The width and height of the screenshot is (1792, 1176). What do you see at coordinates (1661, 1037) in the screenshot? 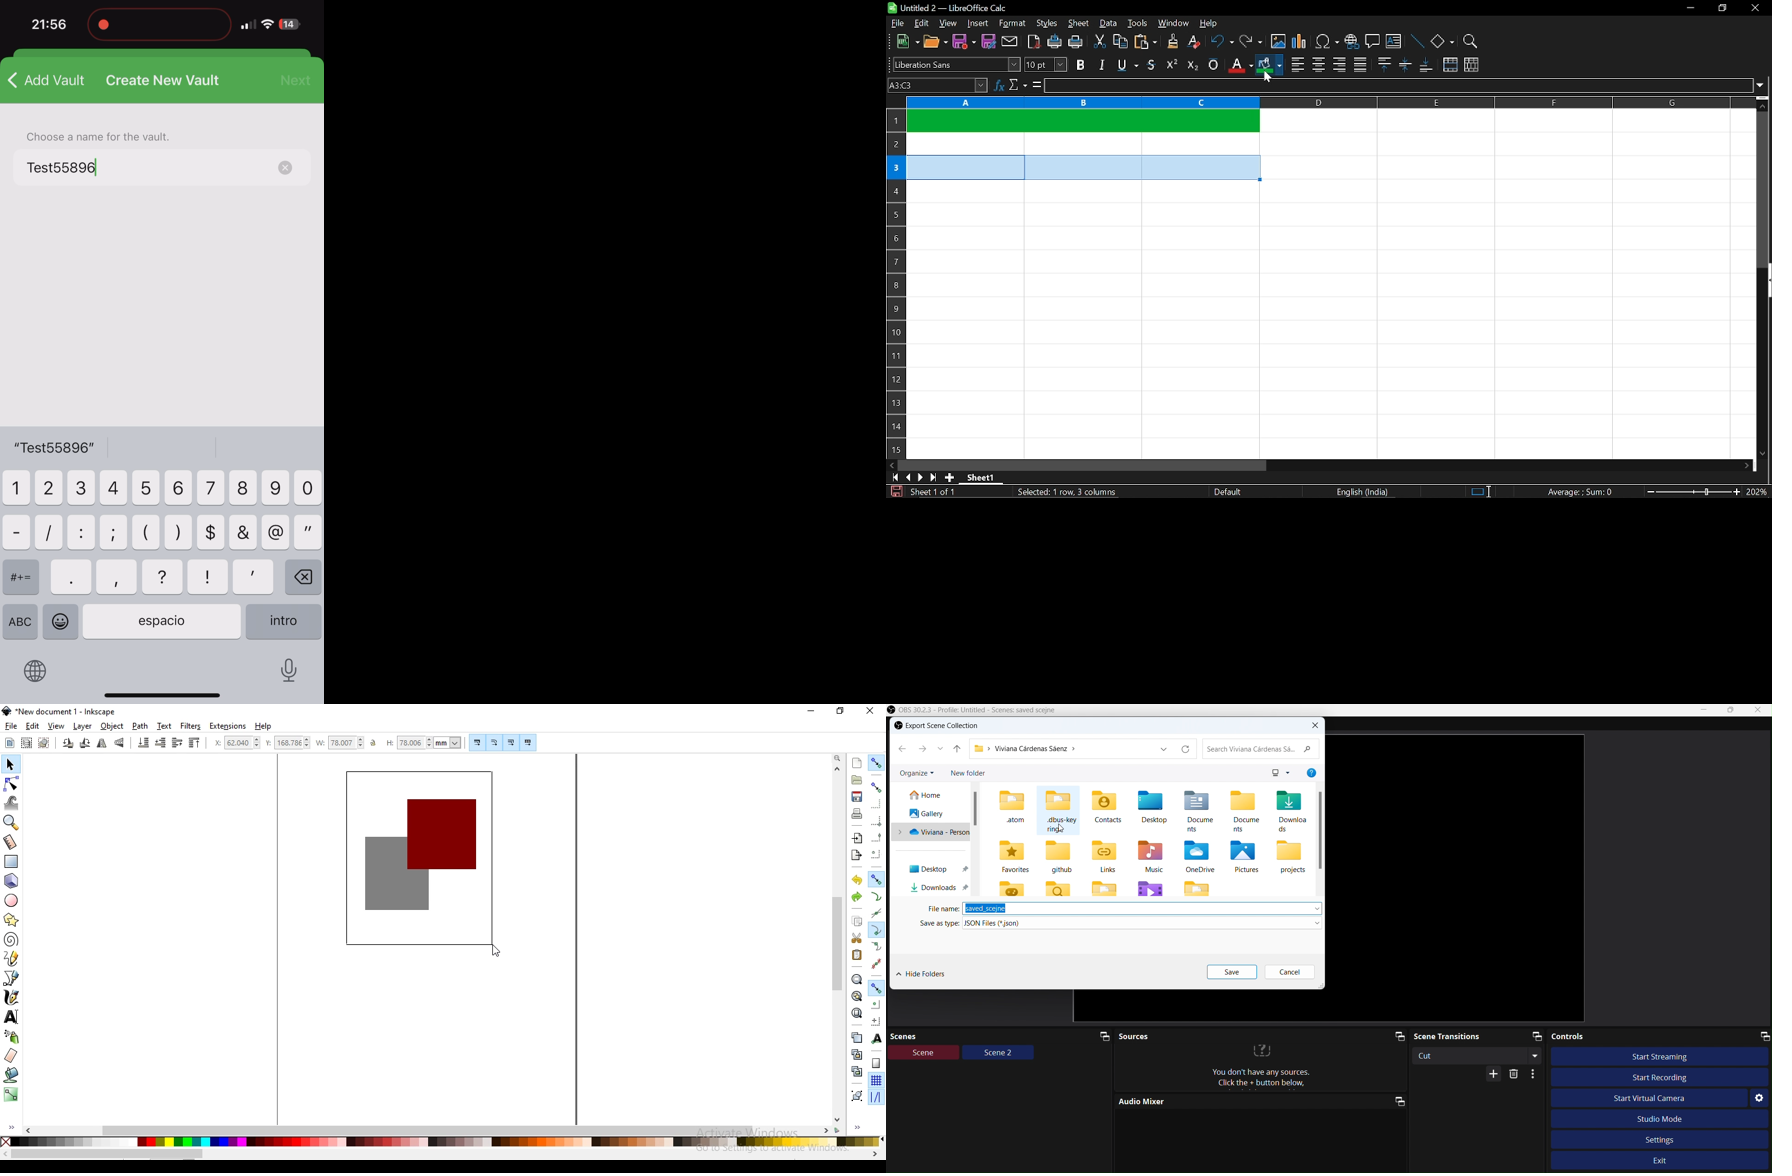
I see `Controls` at bounding box center [1661, 1037].